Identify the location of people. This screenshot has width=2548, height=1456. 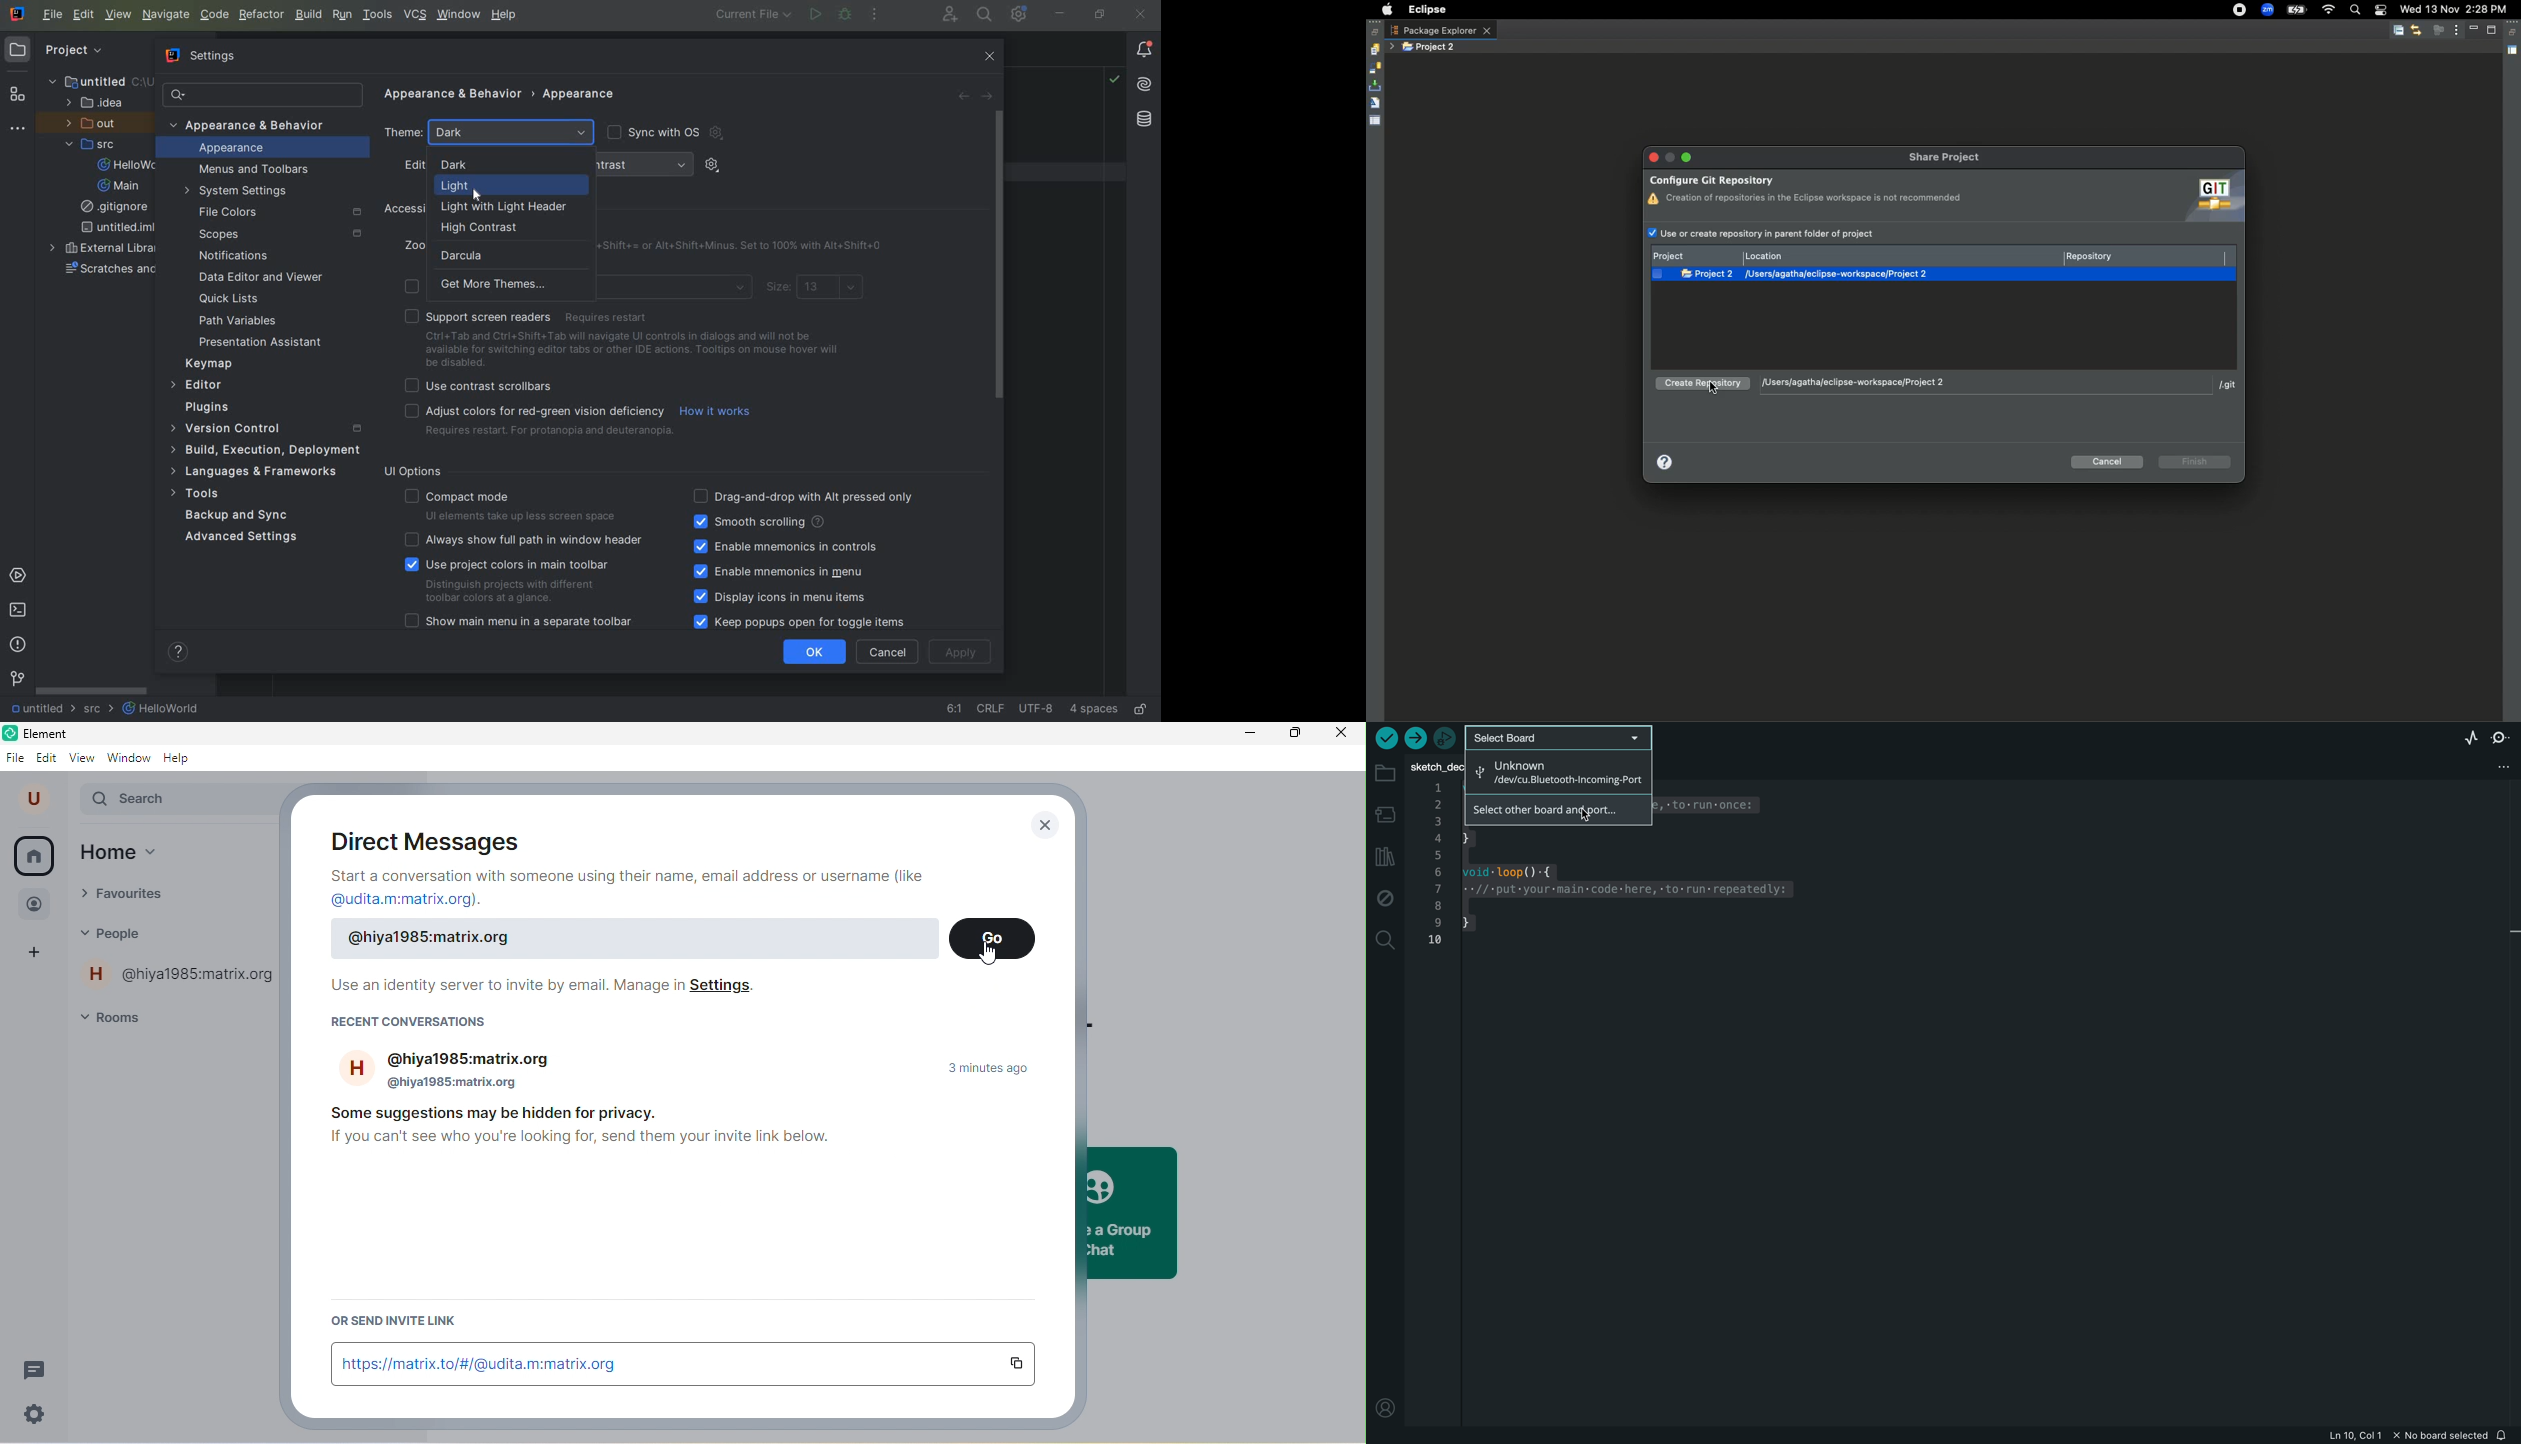
(38, 902).